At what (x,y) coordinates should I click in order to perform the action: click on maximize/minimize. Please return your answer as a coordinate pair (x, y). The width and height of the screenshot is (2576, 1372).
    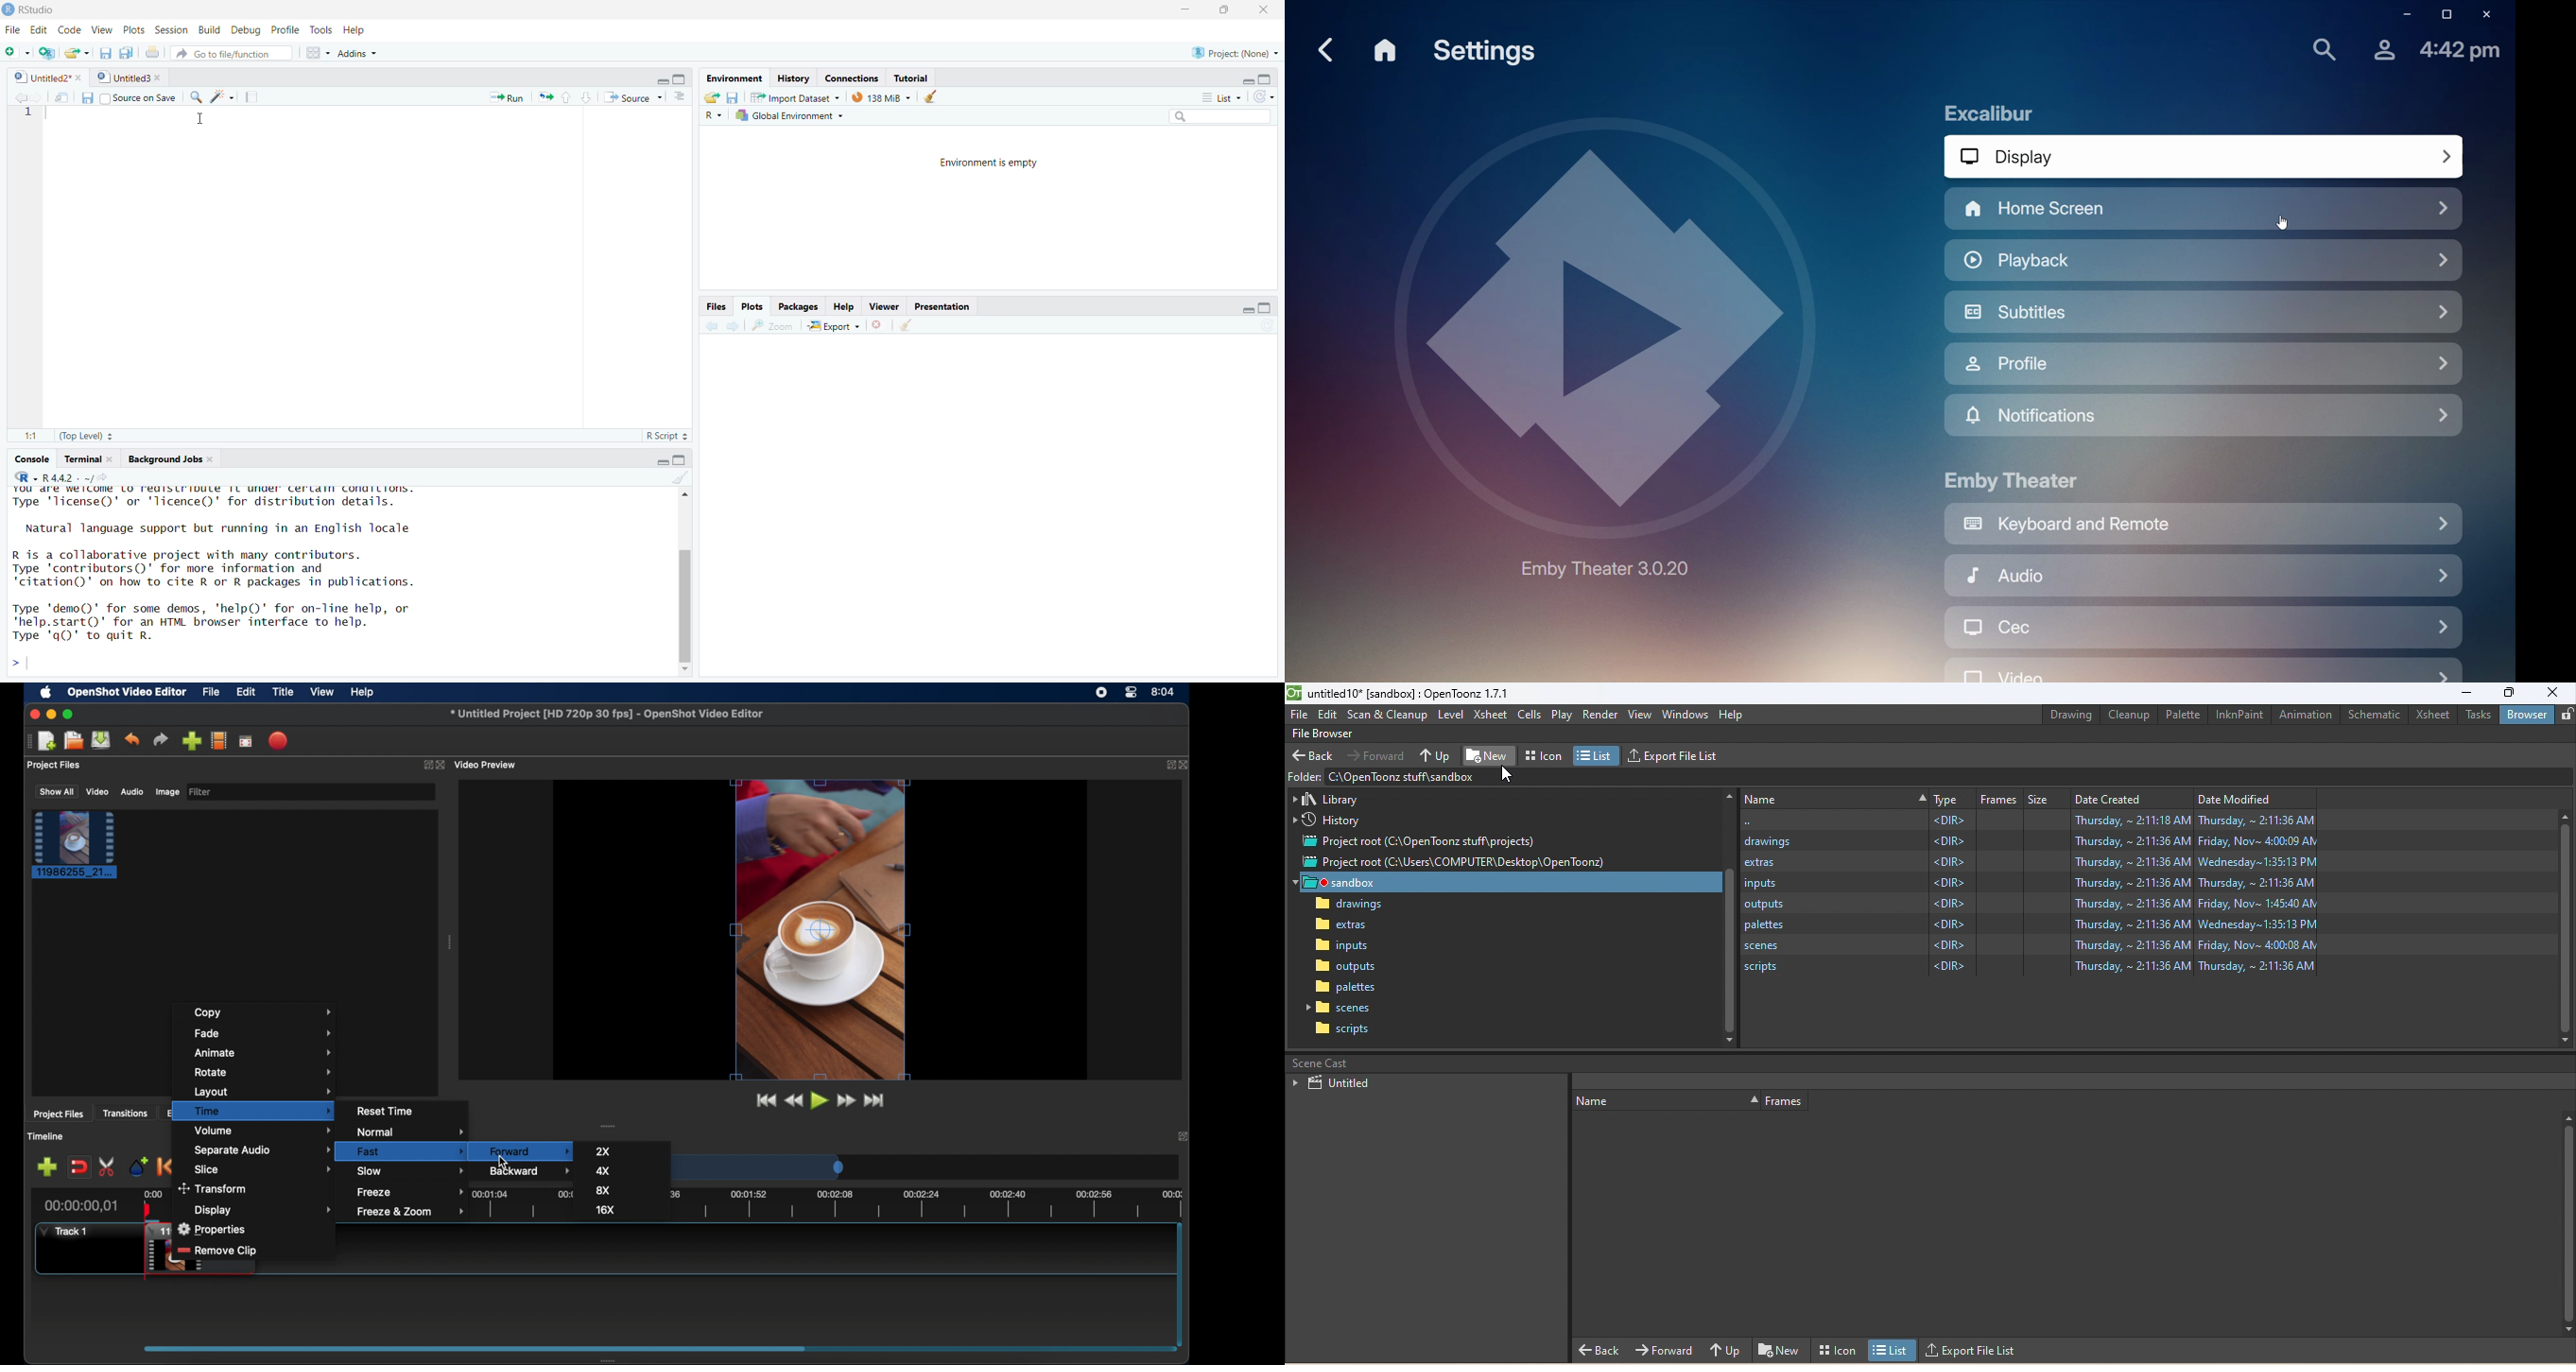
    Looking at the image, I should click on (1258, 77).